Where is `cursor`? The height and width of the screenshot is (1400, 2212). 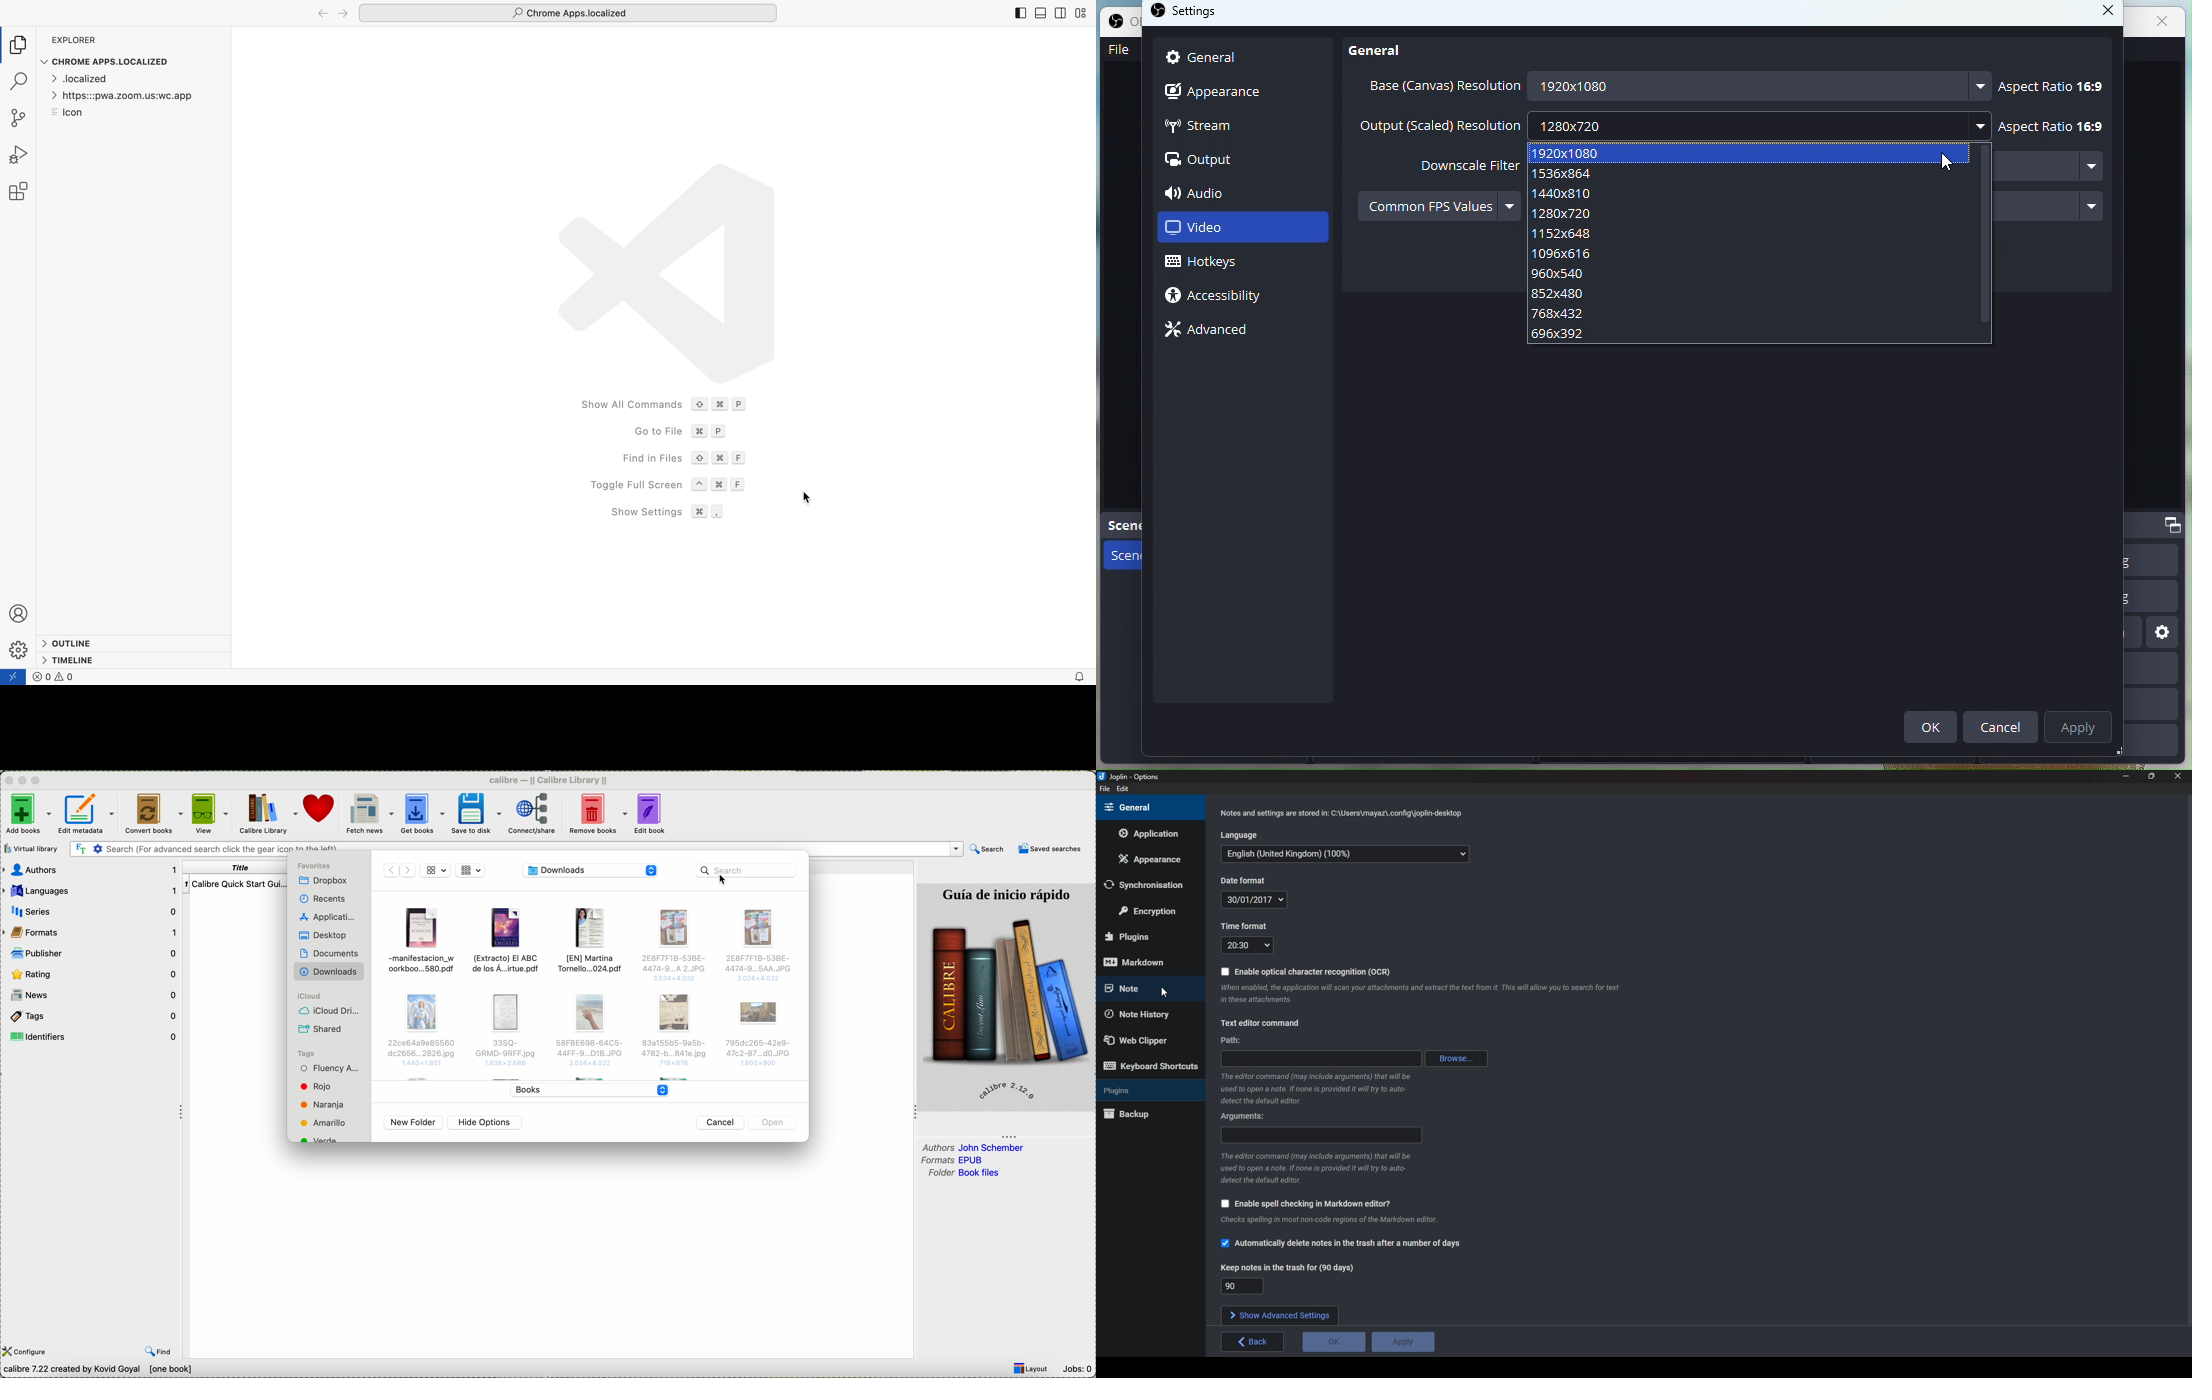
cursor is located at coordinates (1163, 989).